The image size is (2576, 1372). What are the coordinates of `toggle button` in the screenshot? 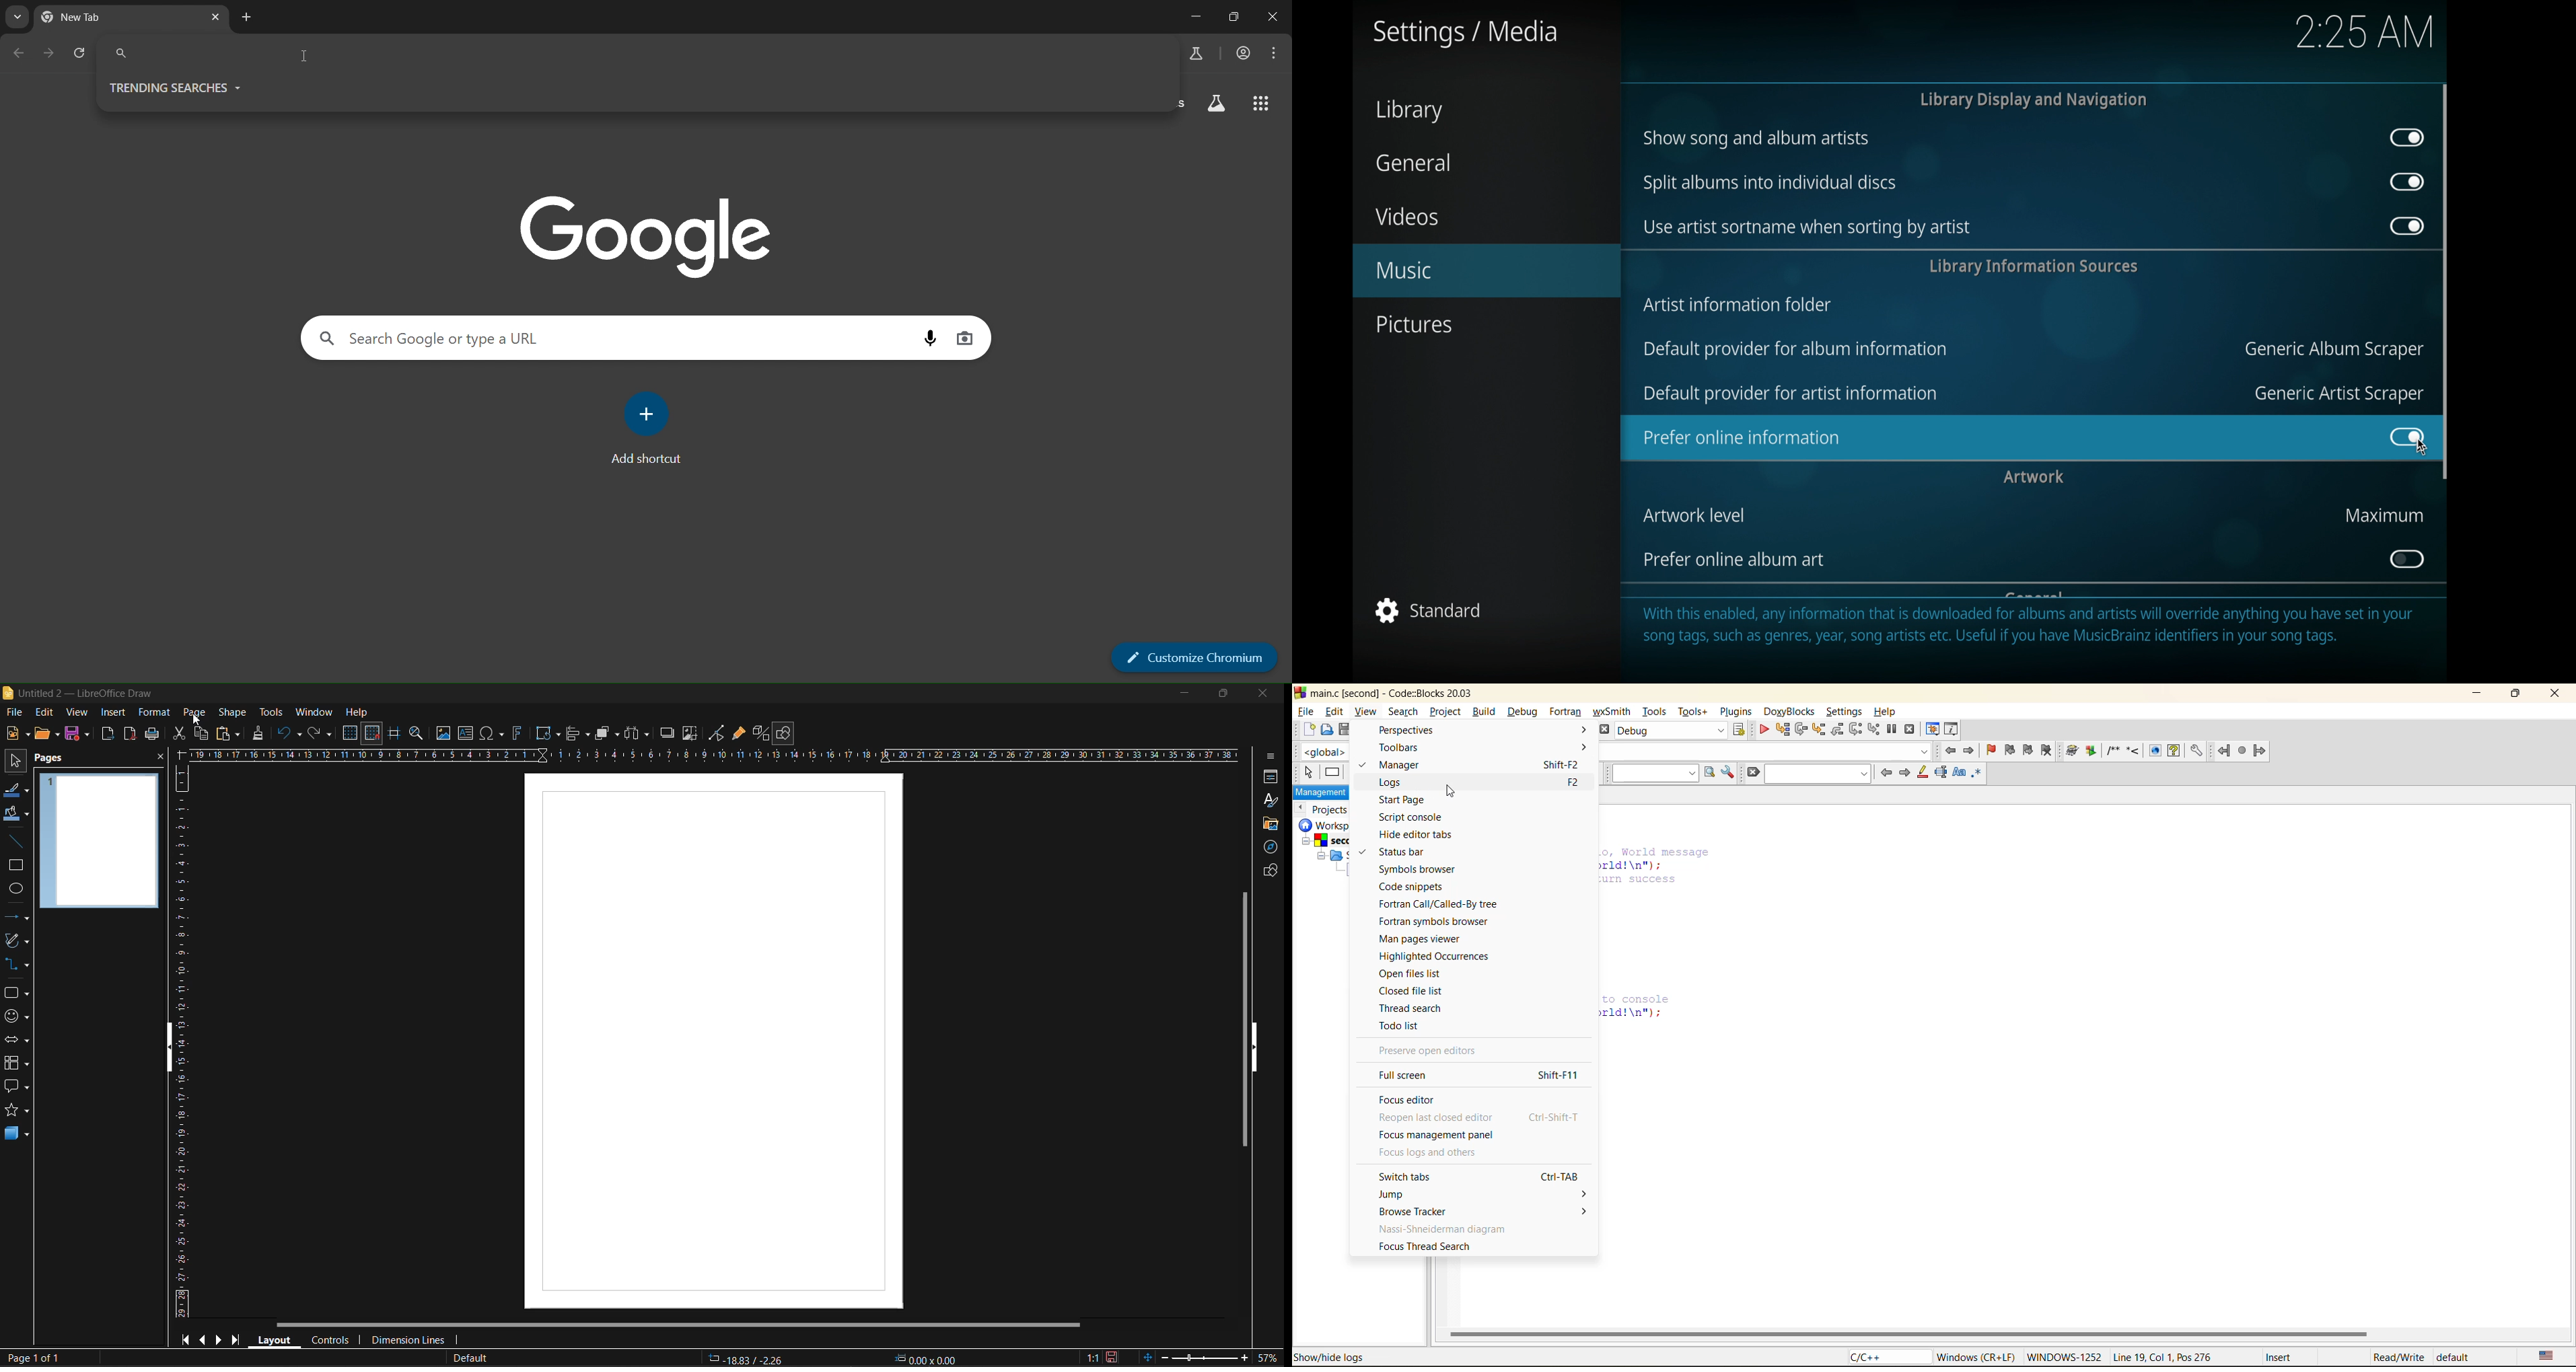 It's located at (2406, 559).